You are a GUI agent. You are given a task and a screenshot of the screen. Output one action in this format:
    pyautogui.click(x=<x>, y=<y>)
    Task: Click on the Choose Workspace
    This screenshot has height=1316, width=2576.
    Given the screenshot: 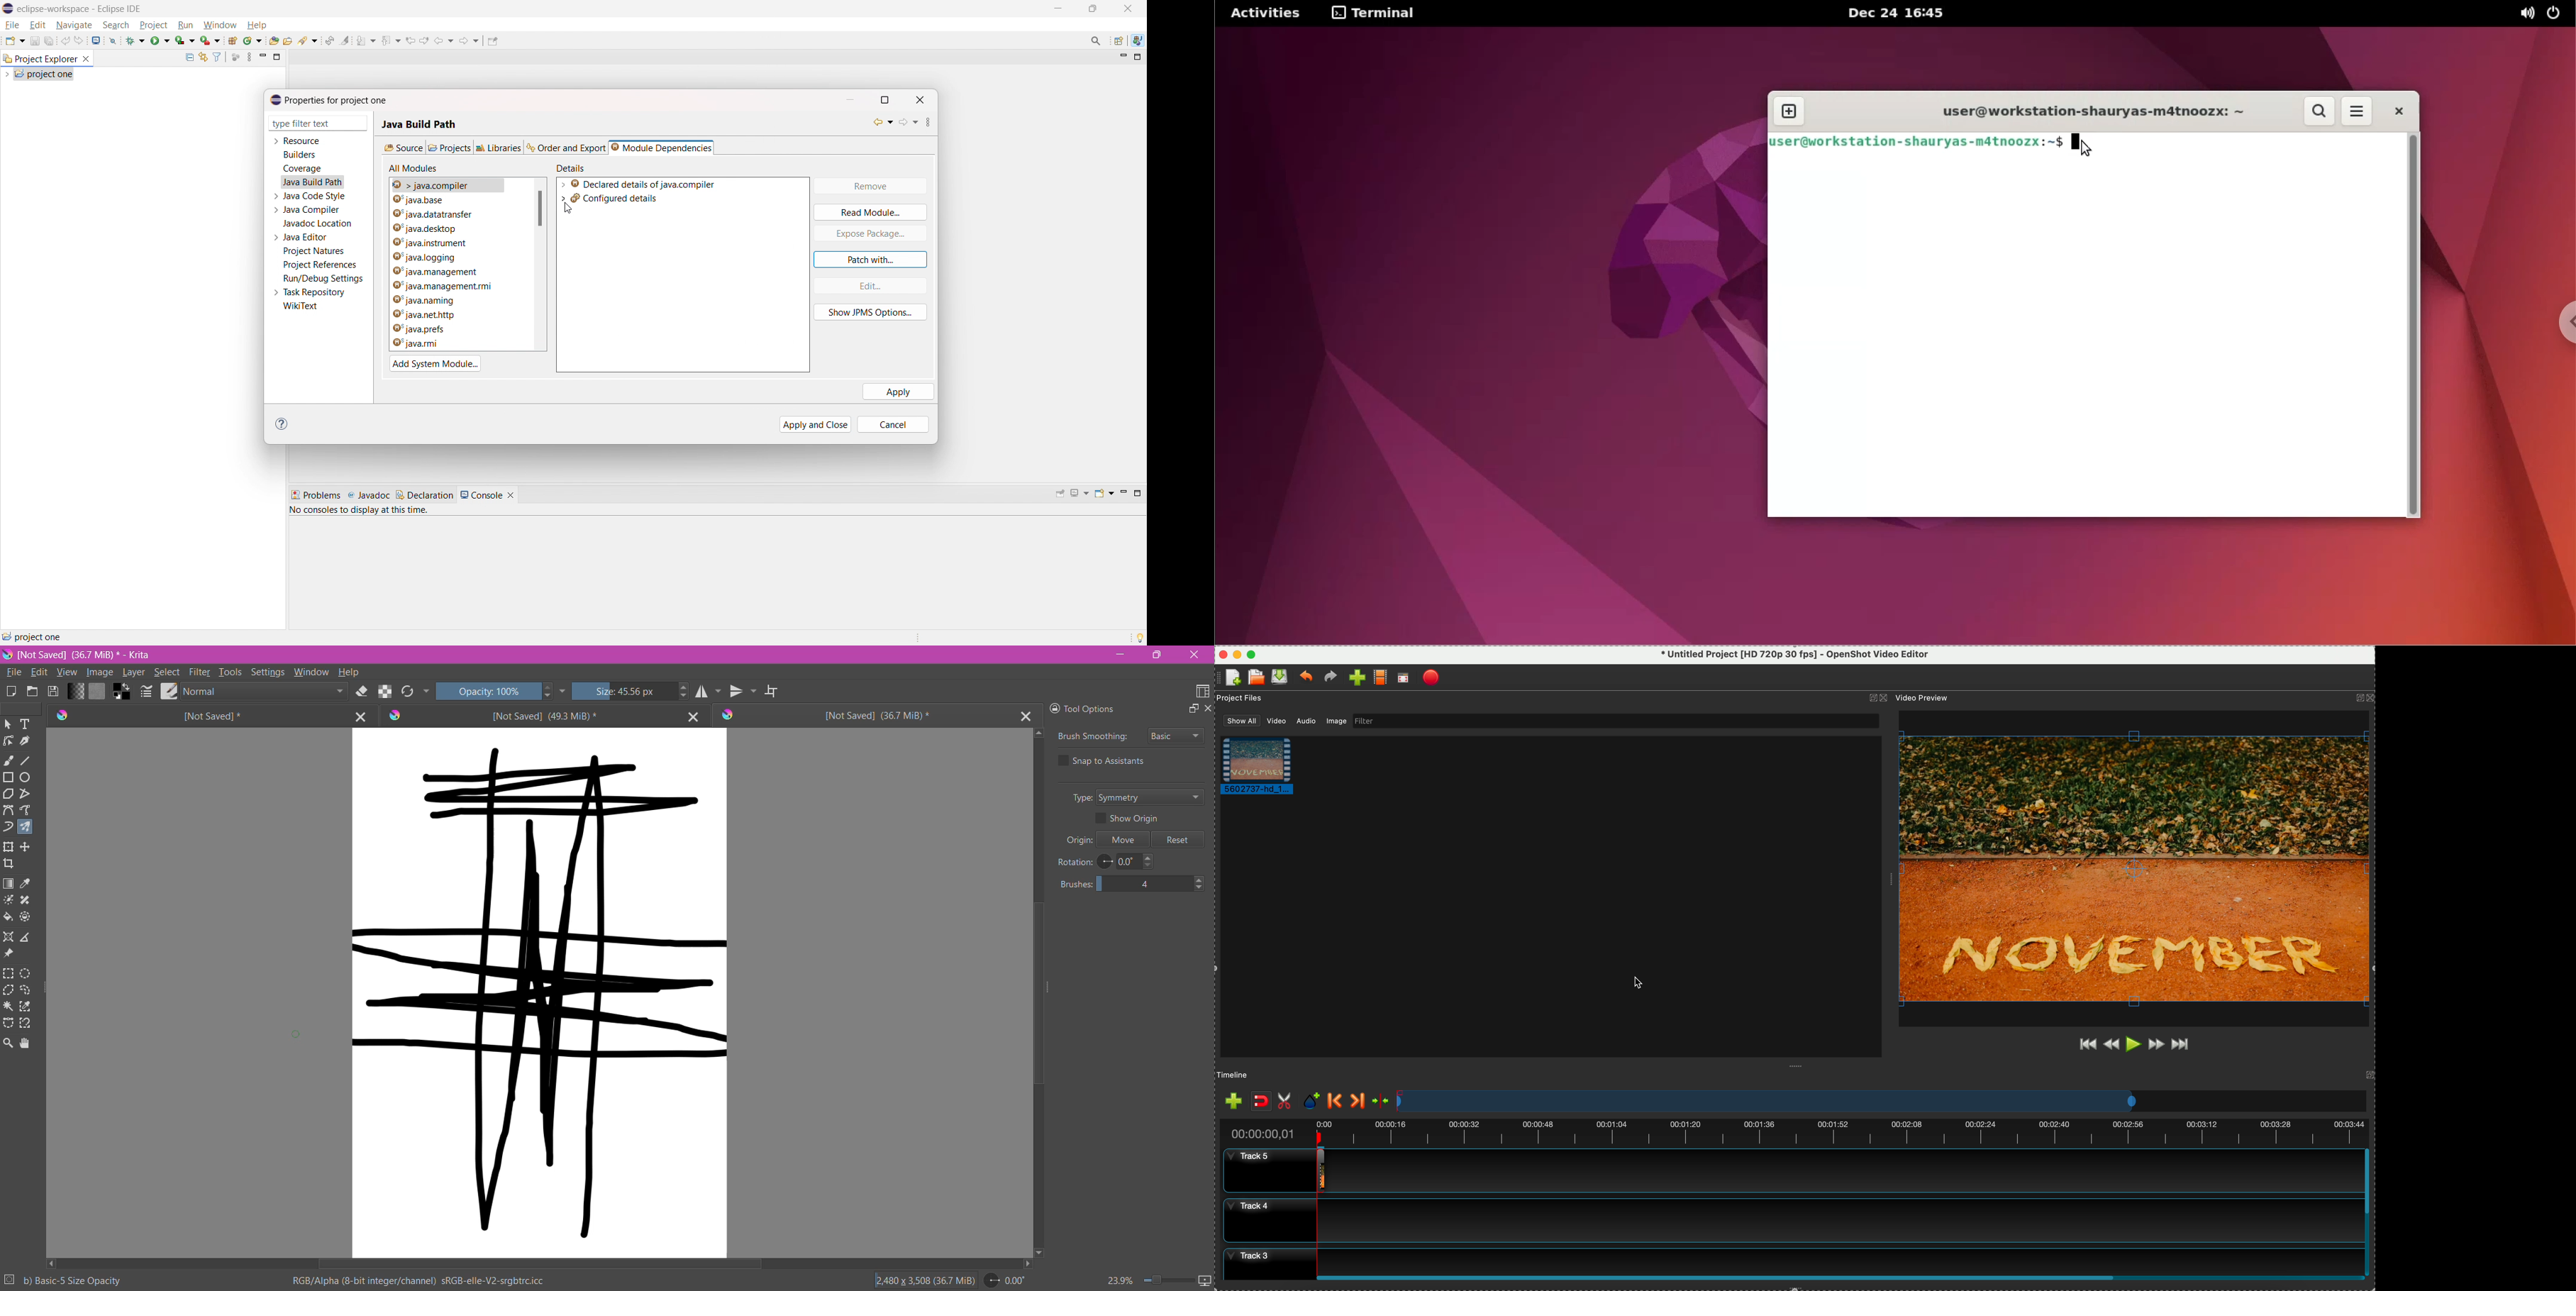 What is the action you would take?
    pyautogui.click(x=1202, y=692)
    